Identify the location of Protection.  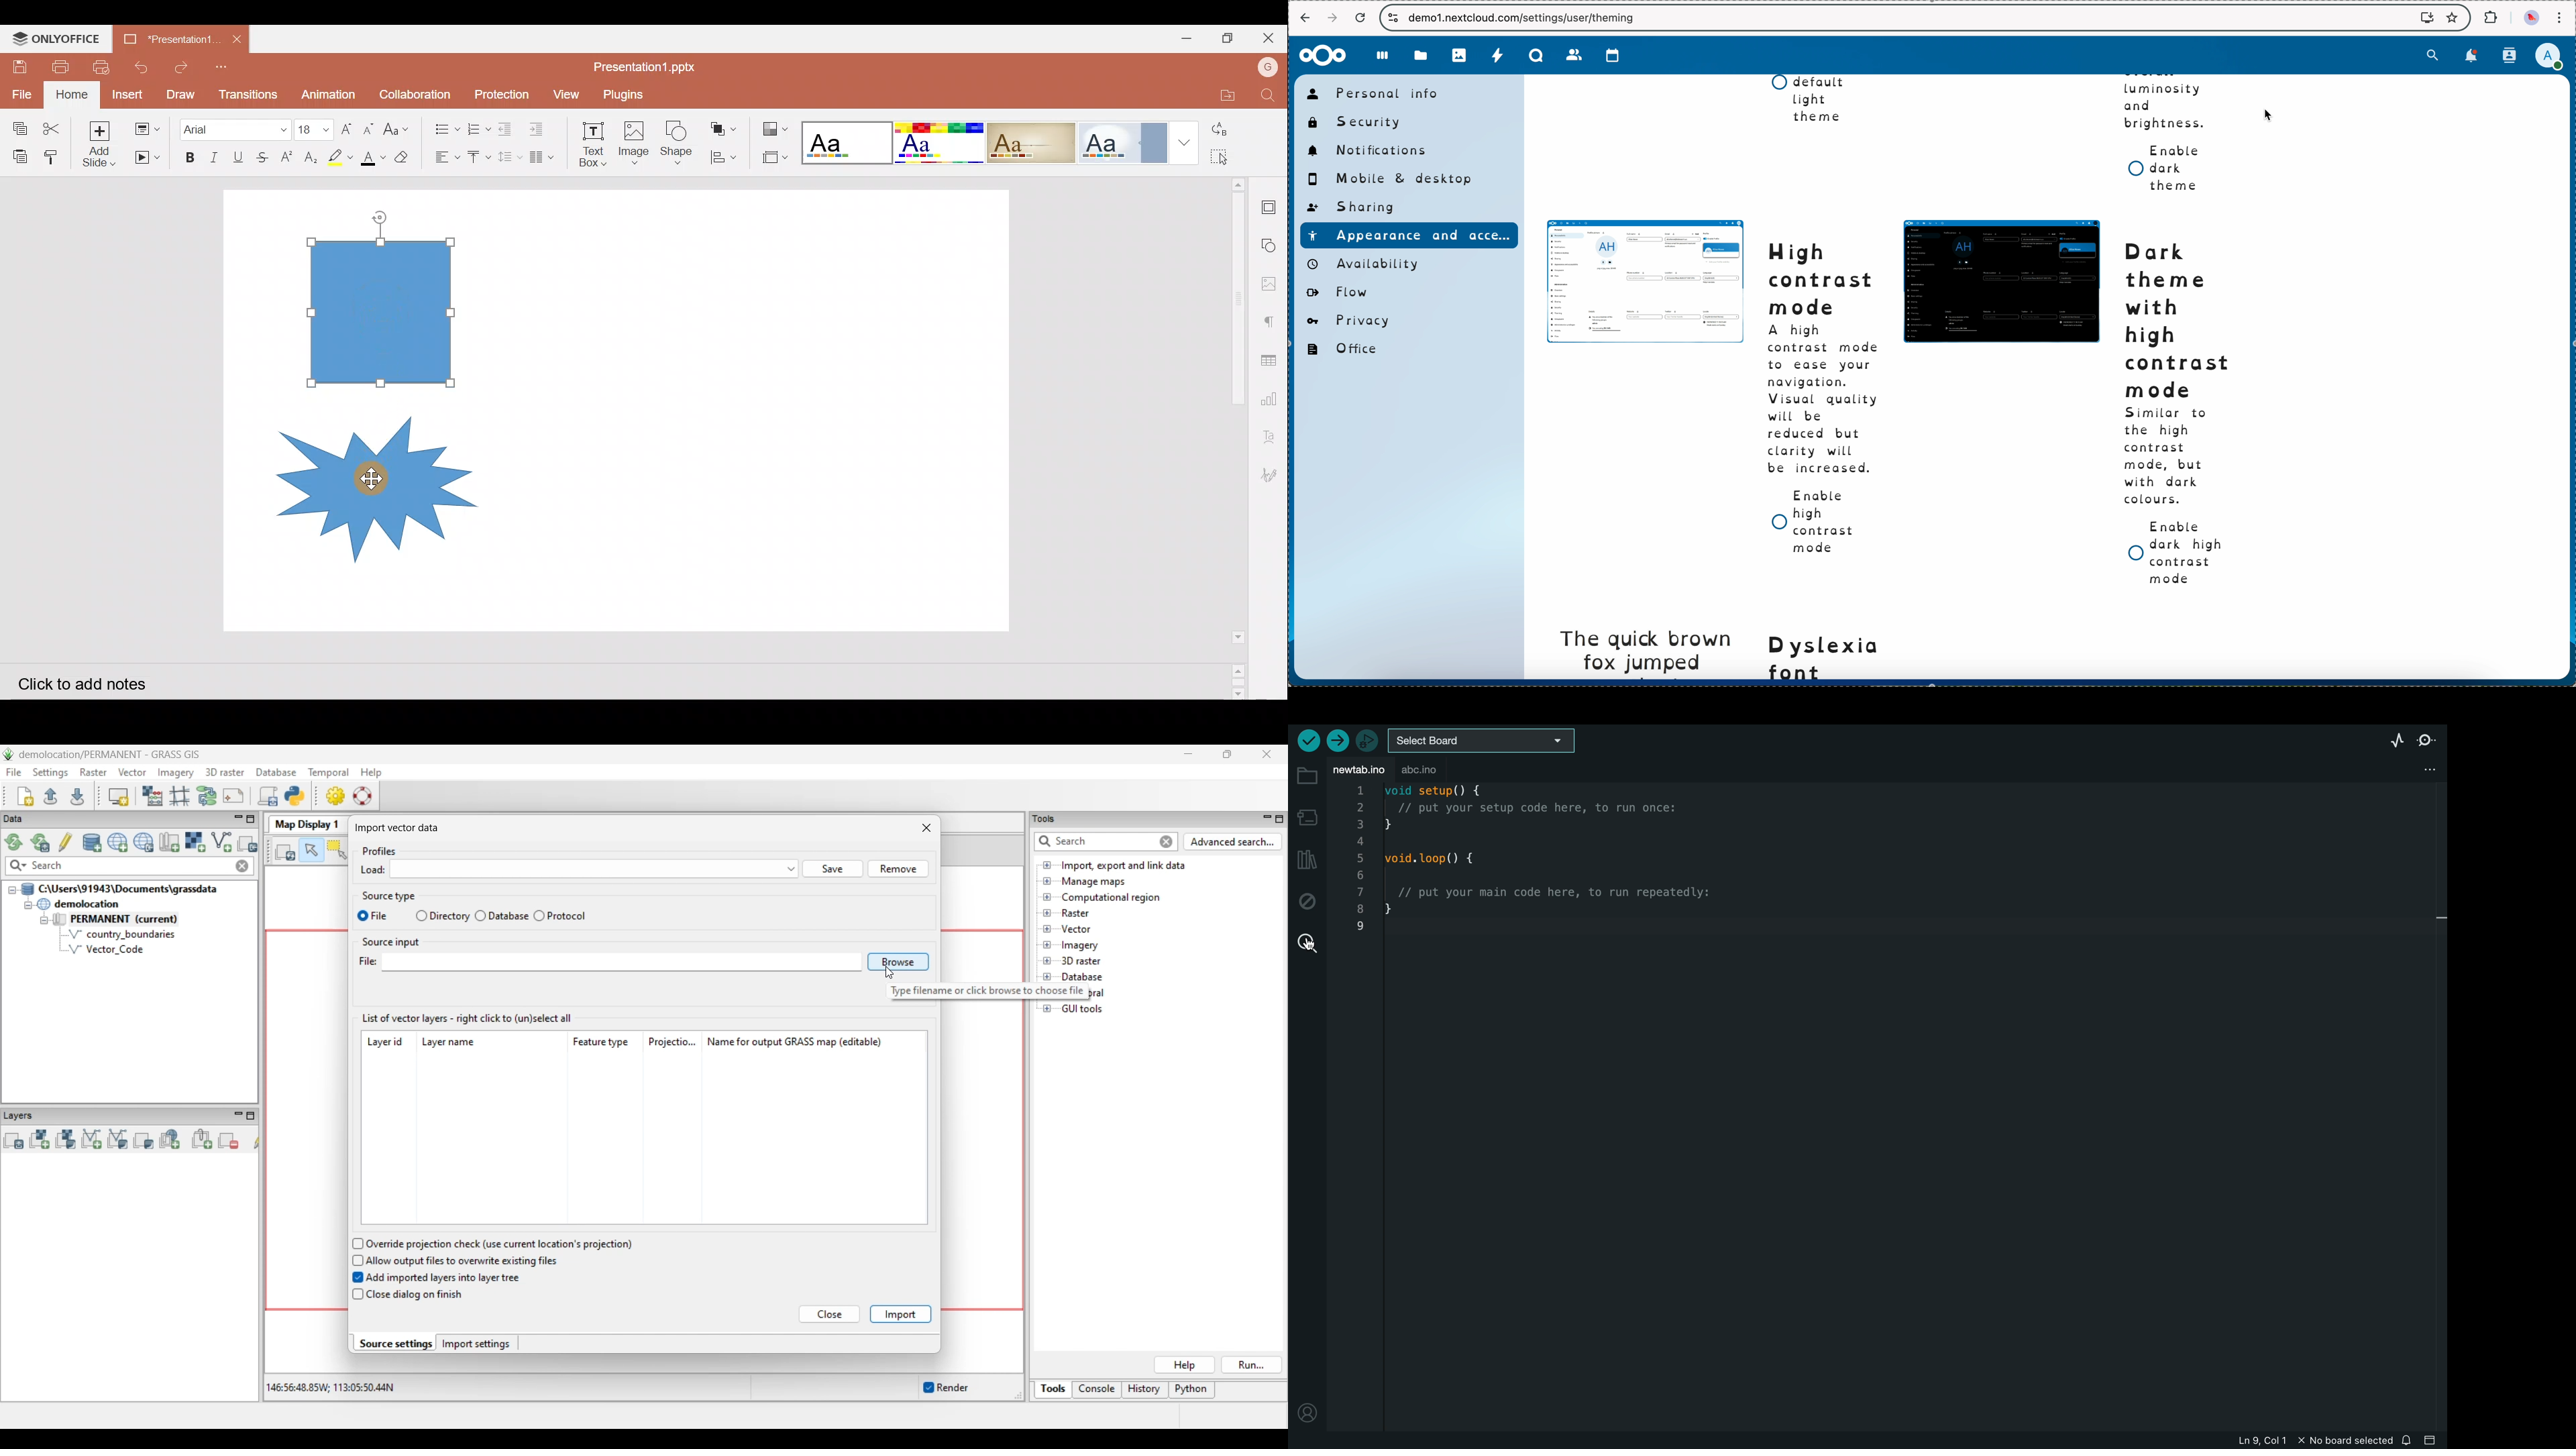
(498, 93).